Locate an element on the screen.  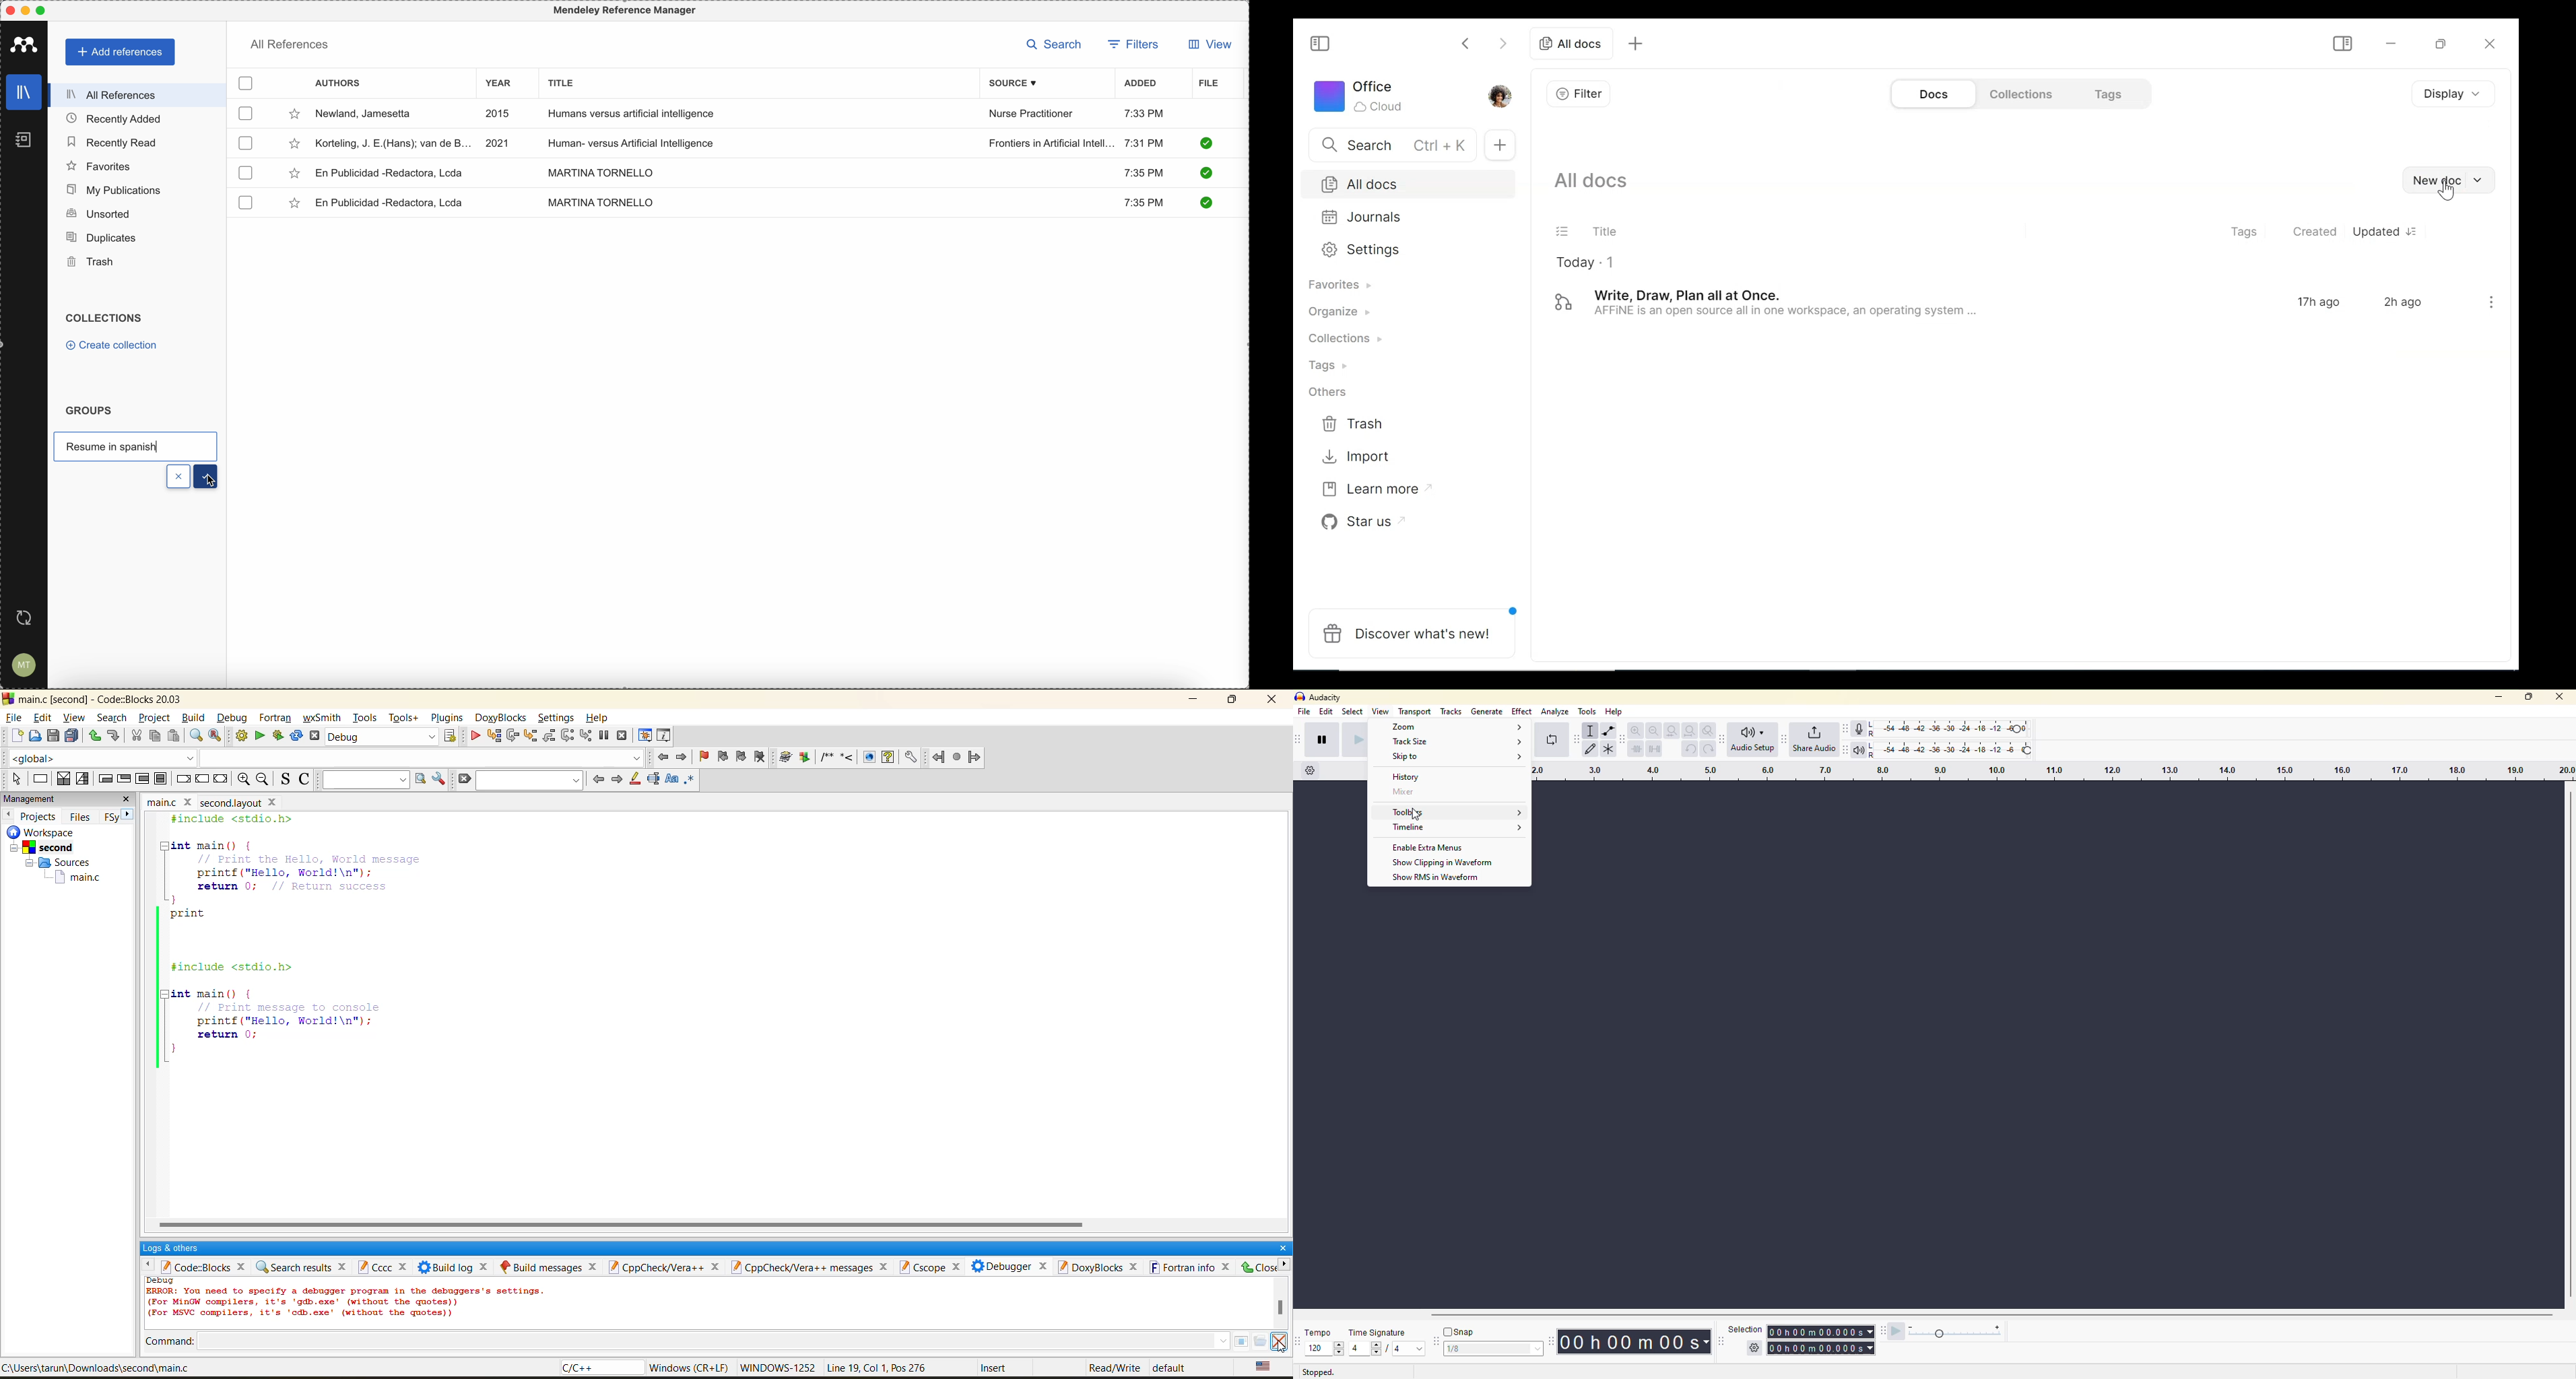
doxyblocks is located at coordinates (851, 758).